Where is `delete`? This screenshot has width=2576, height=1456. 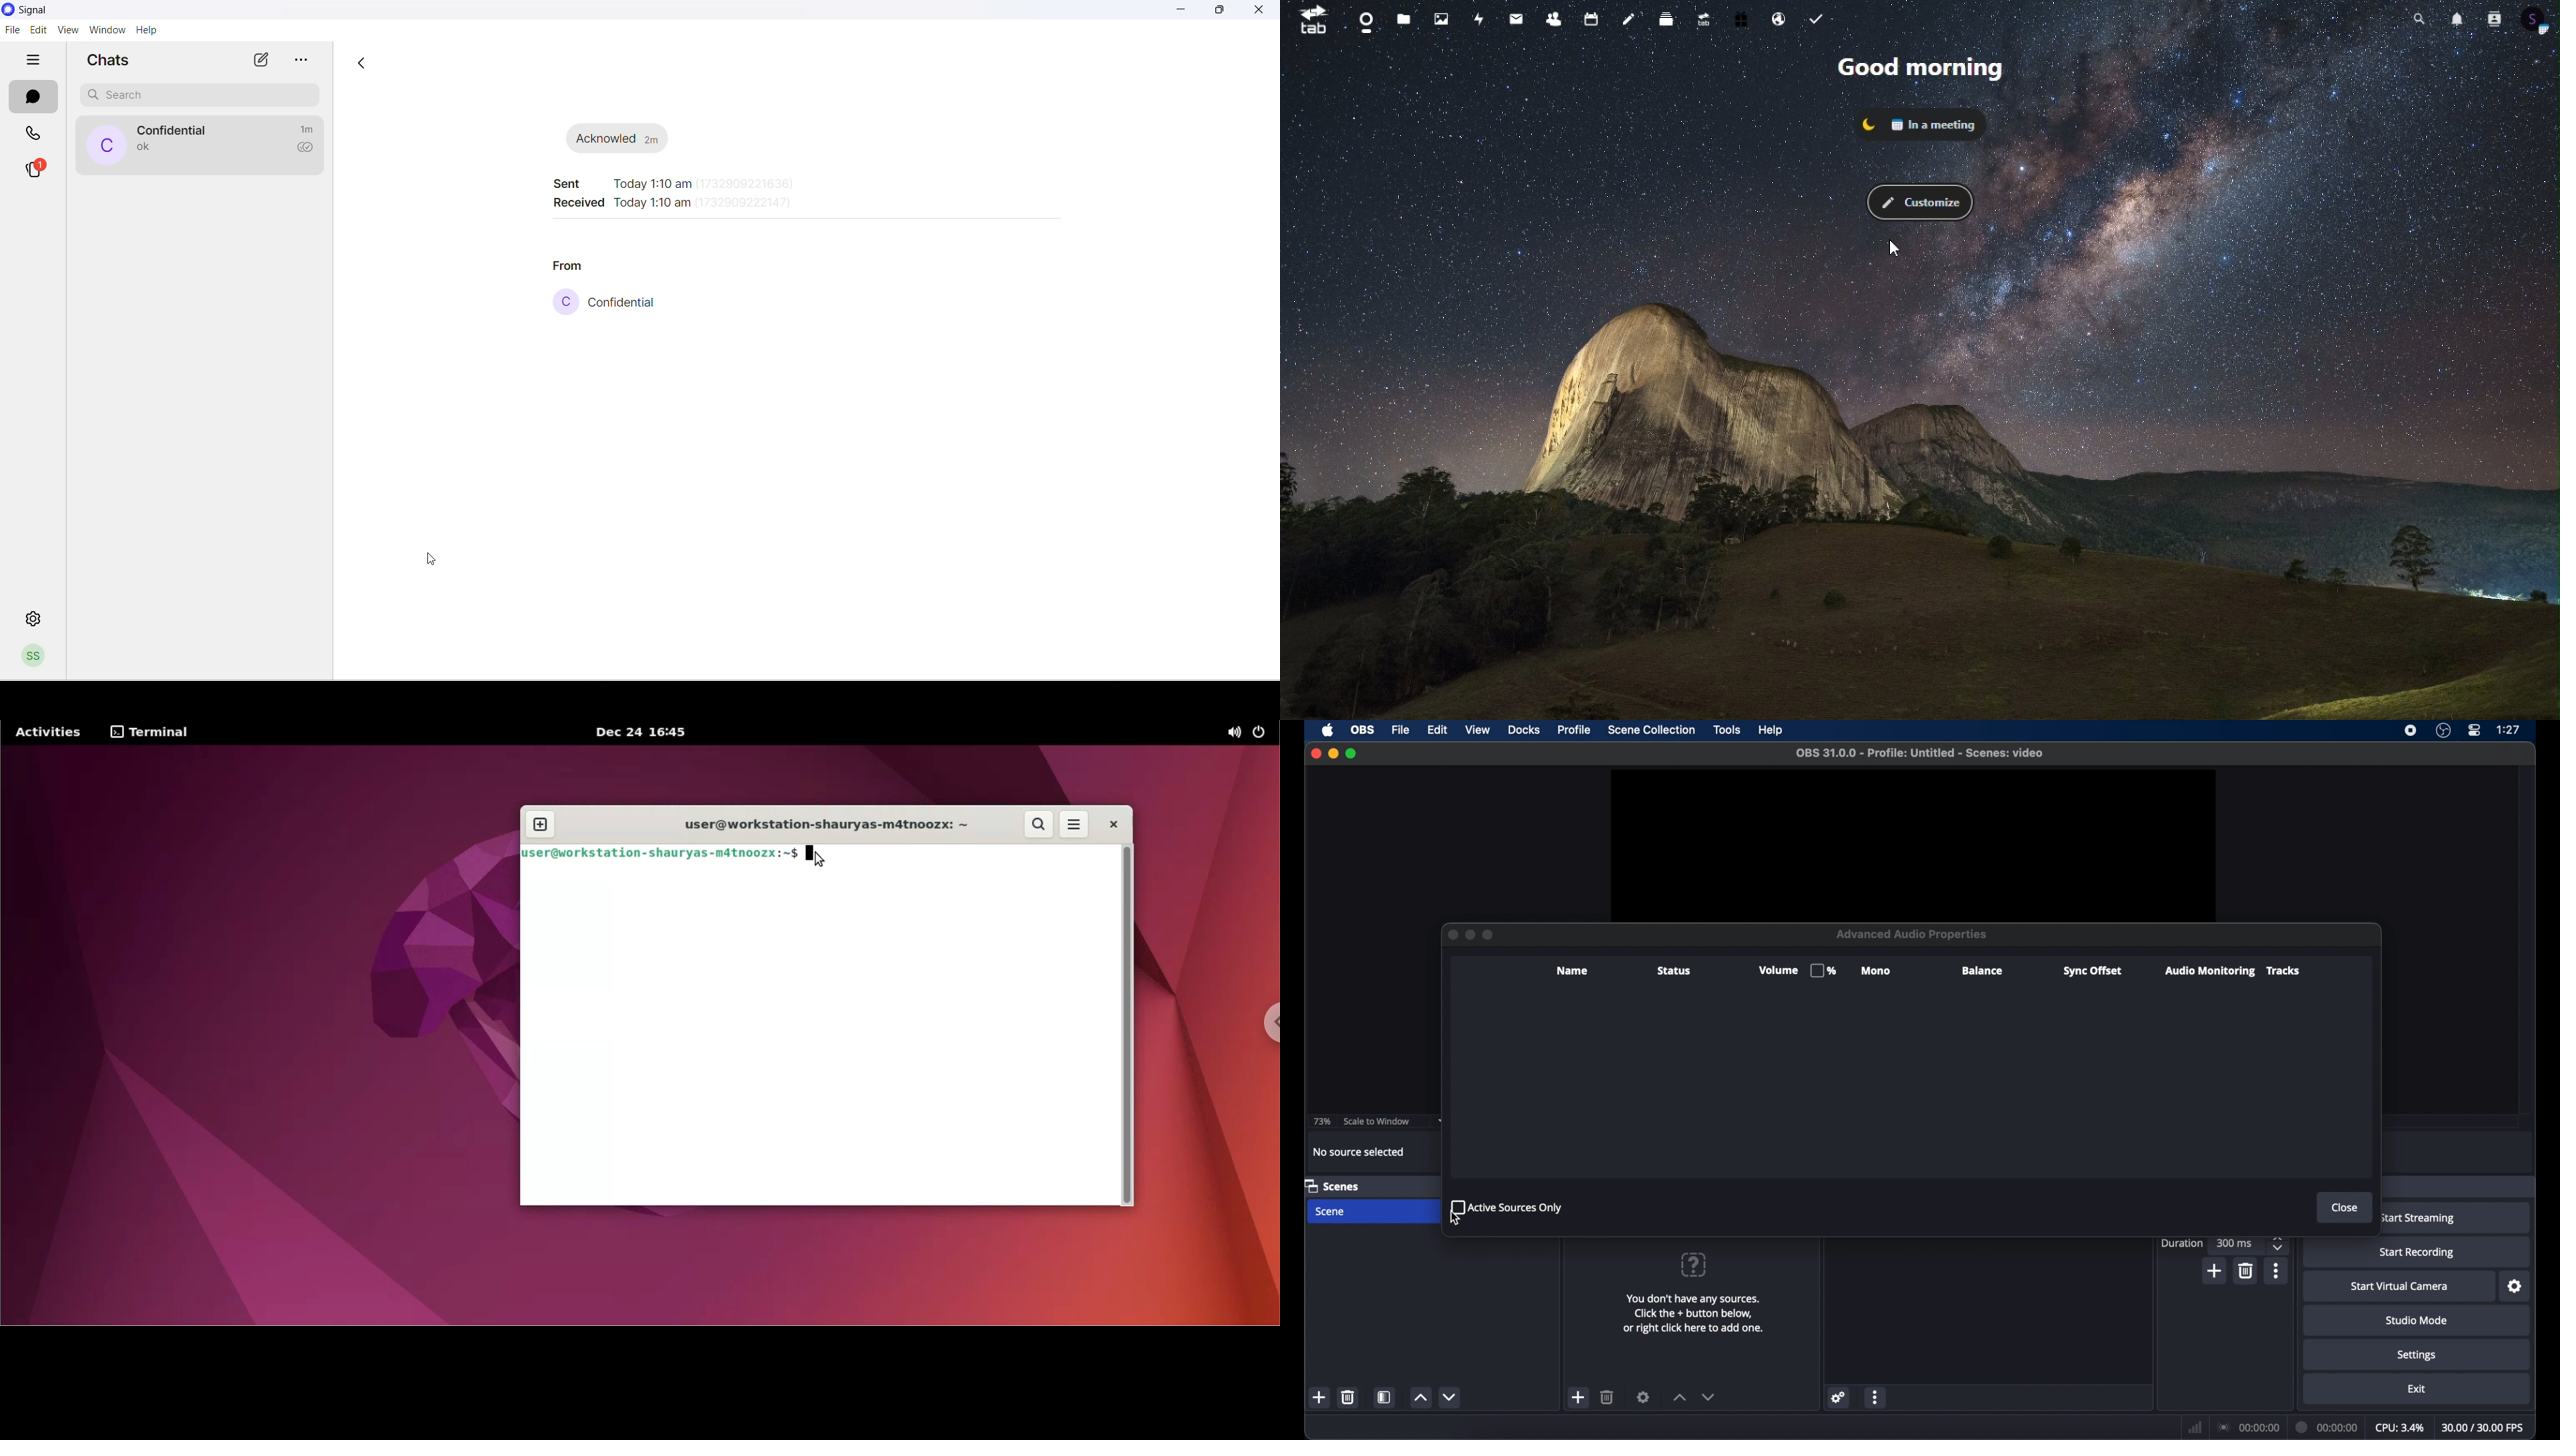
delete is located at coordinates (1349, 1397).